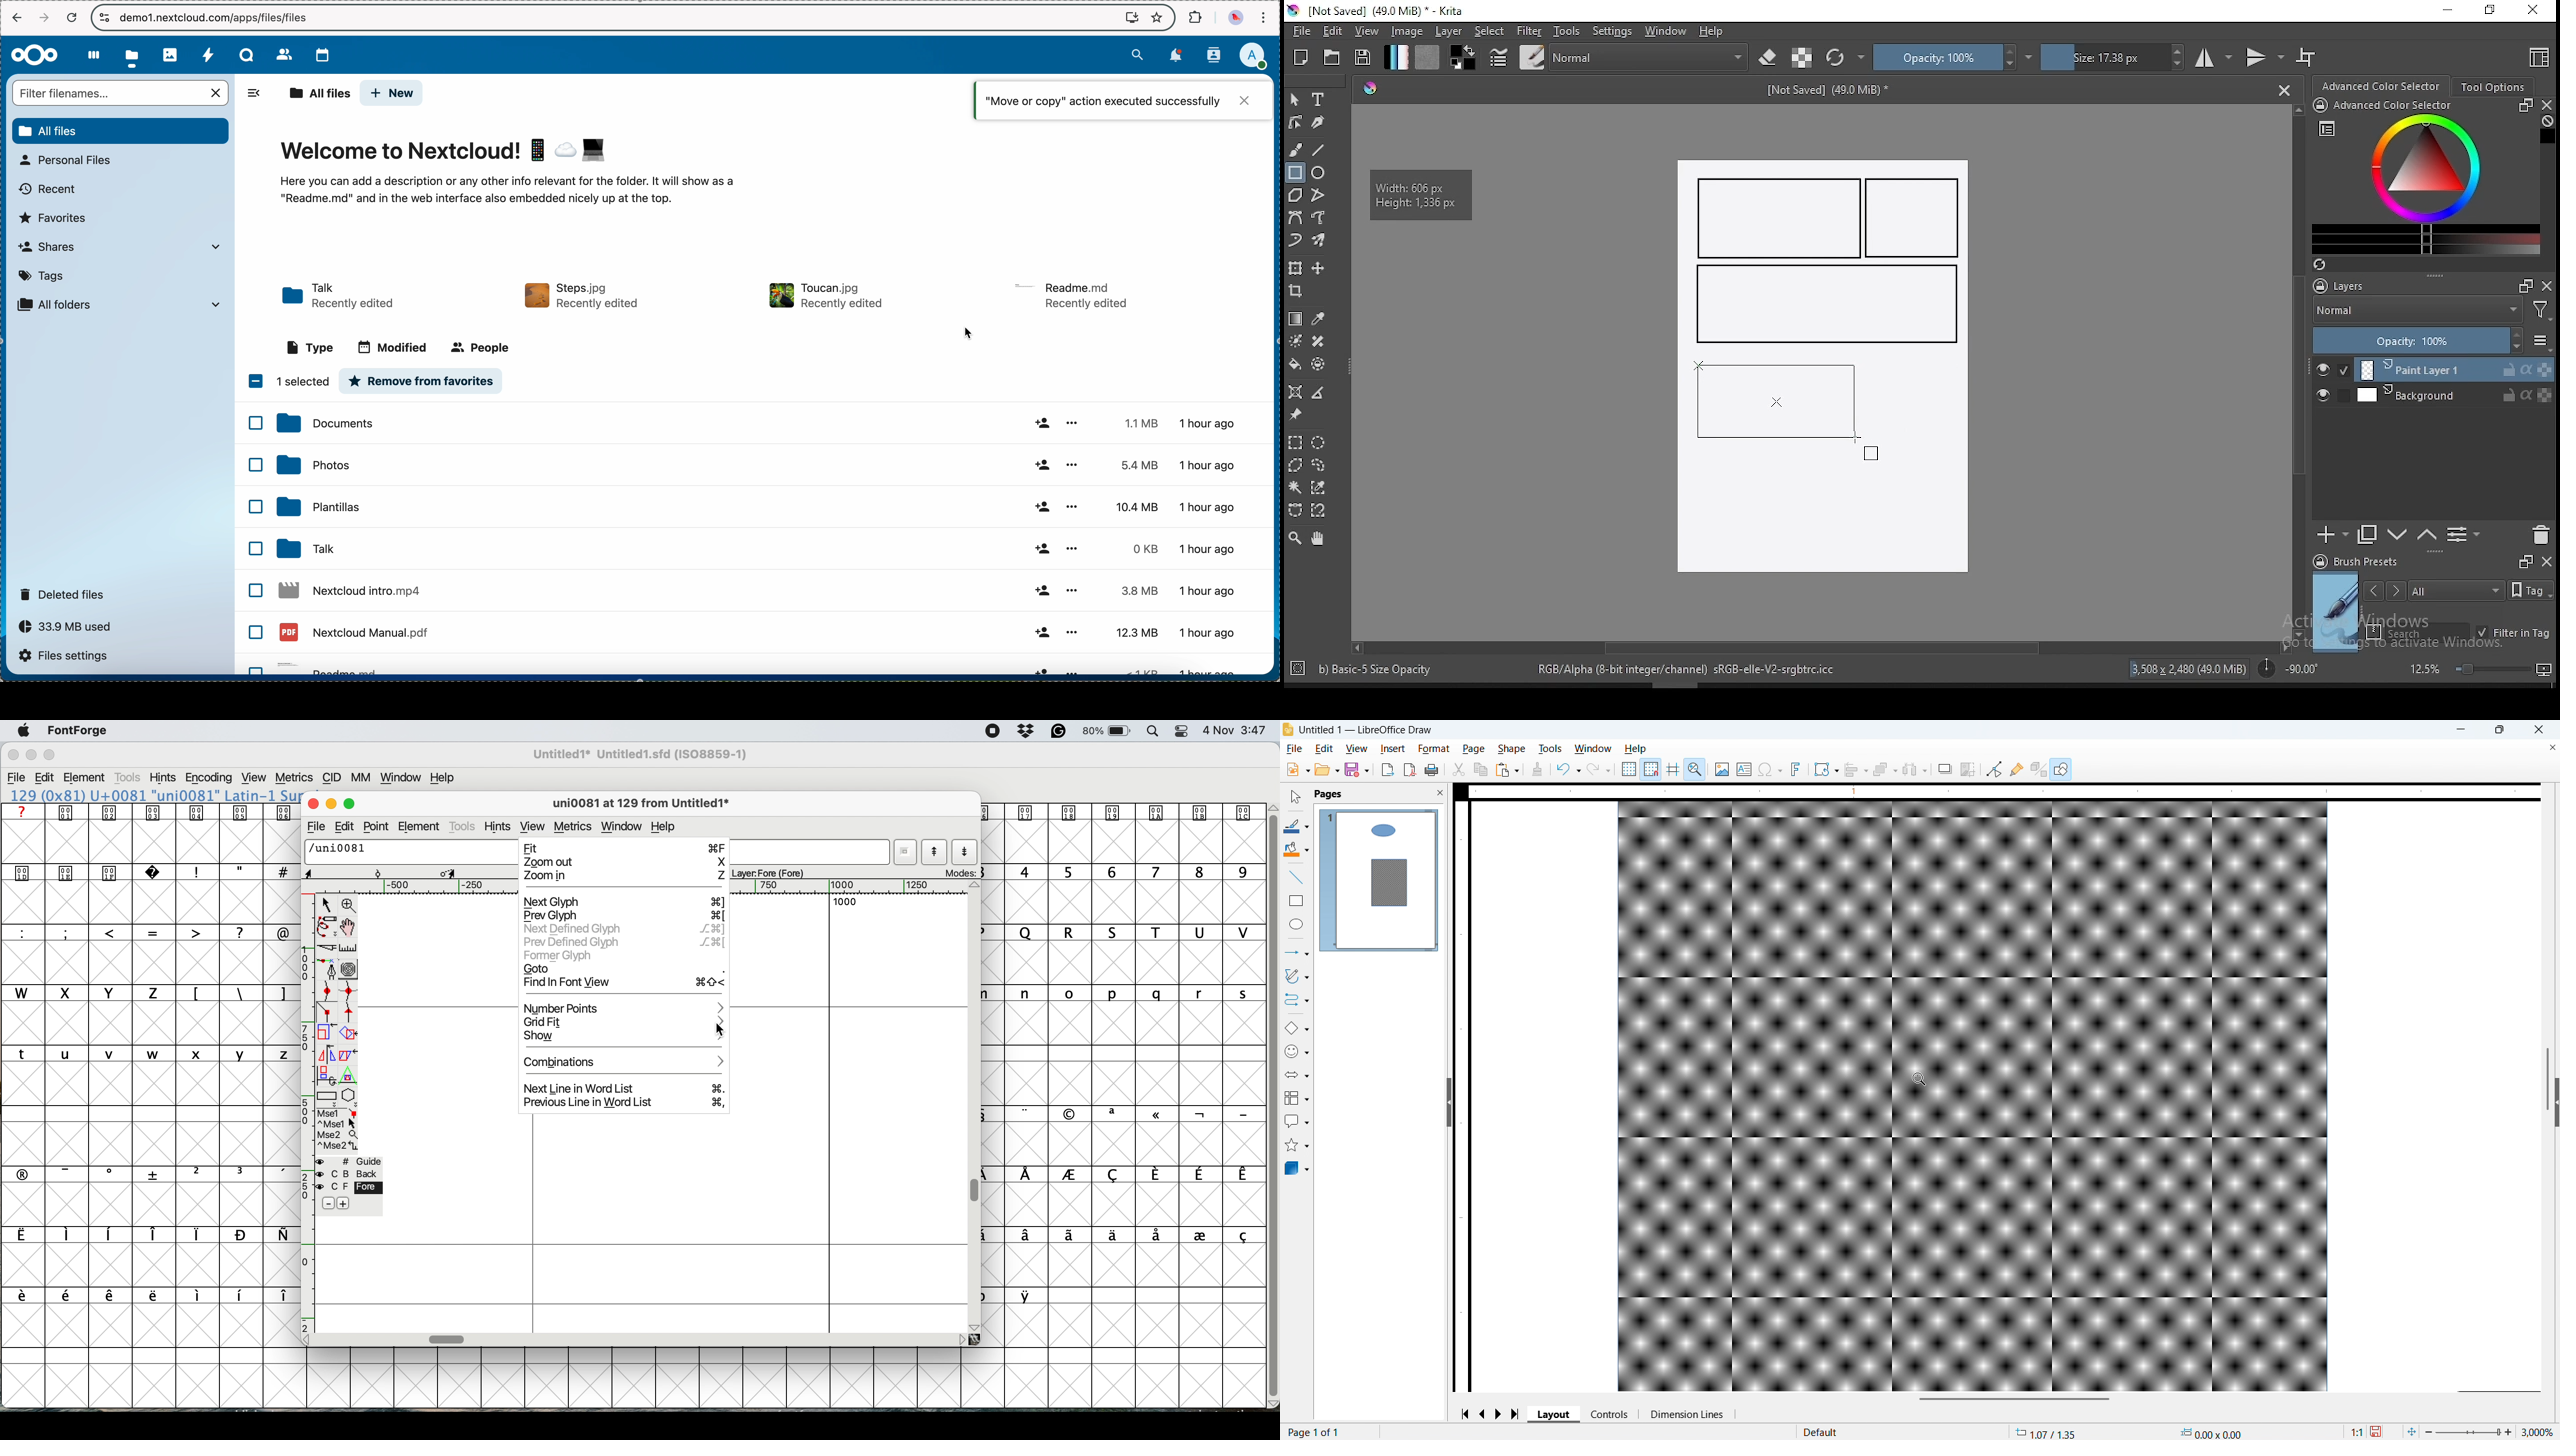 The height and width of the screenshot is (1456, 2576). I want to click on Scroll Button, so click(975, 1328).